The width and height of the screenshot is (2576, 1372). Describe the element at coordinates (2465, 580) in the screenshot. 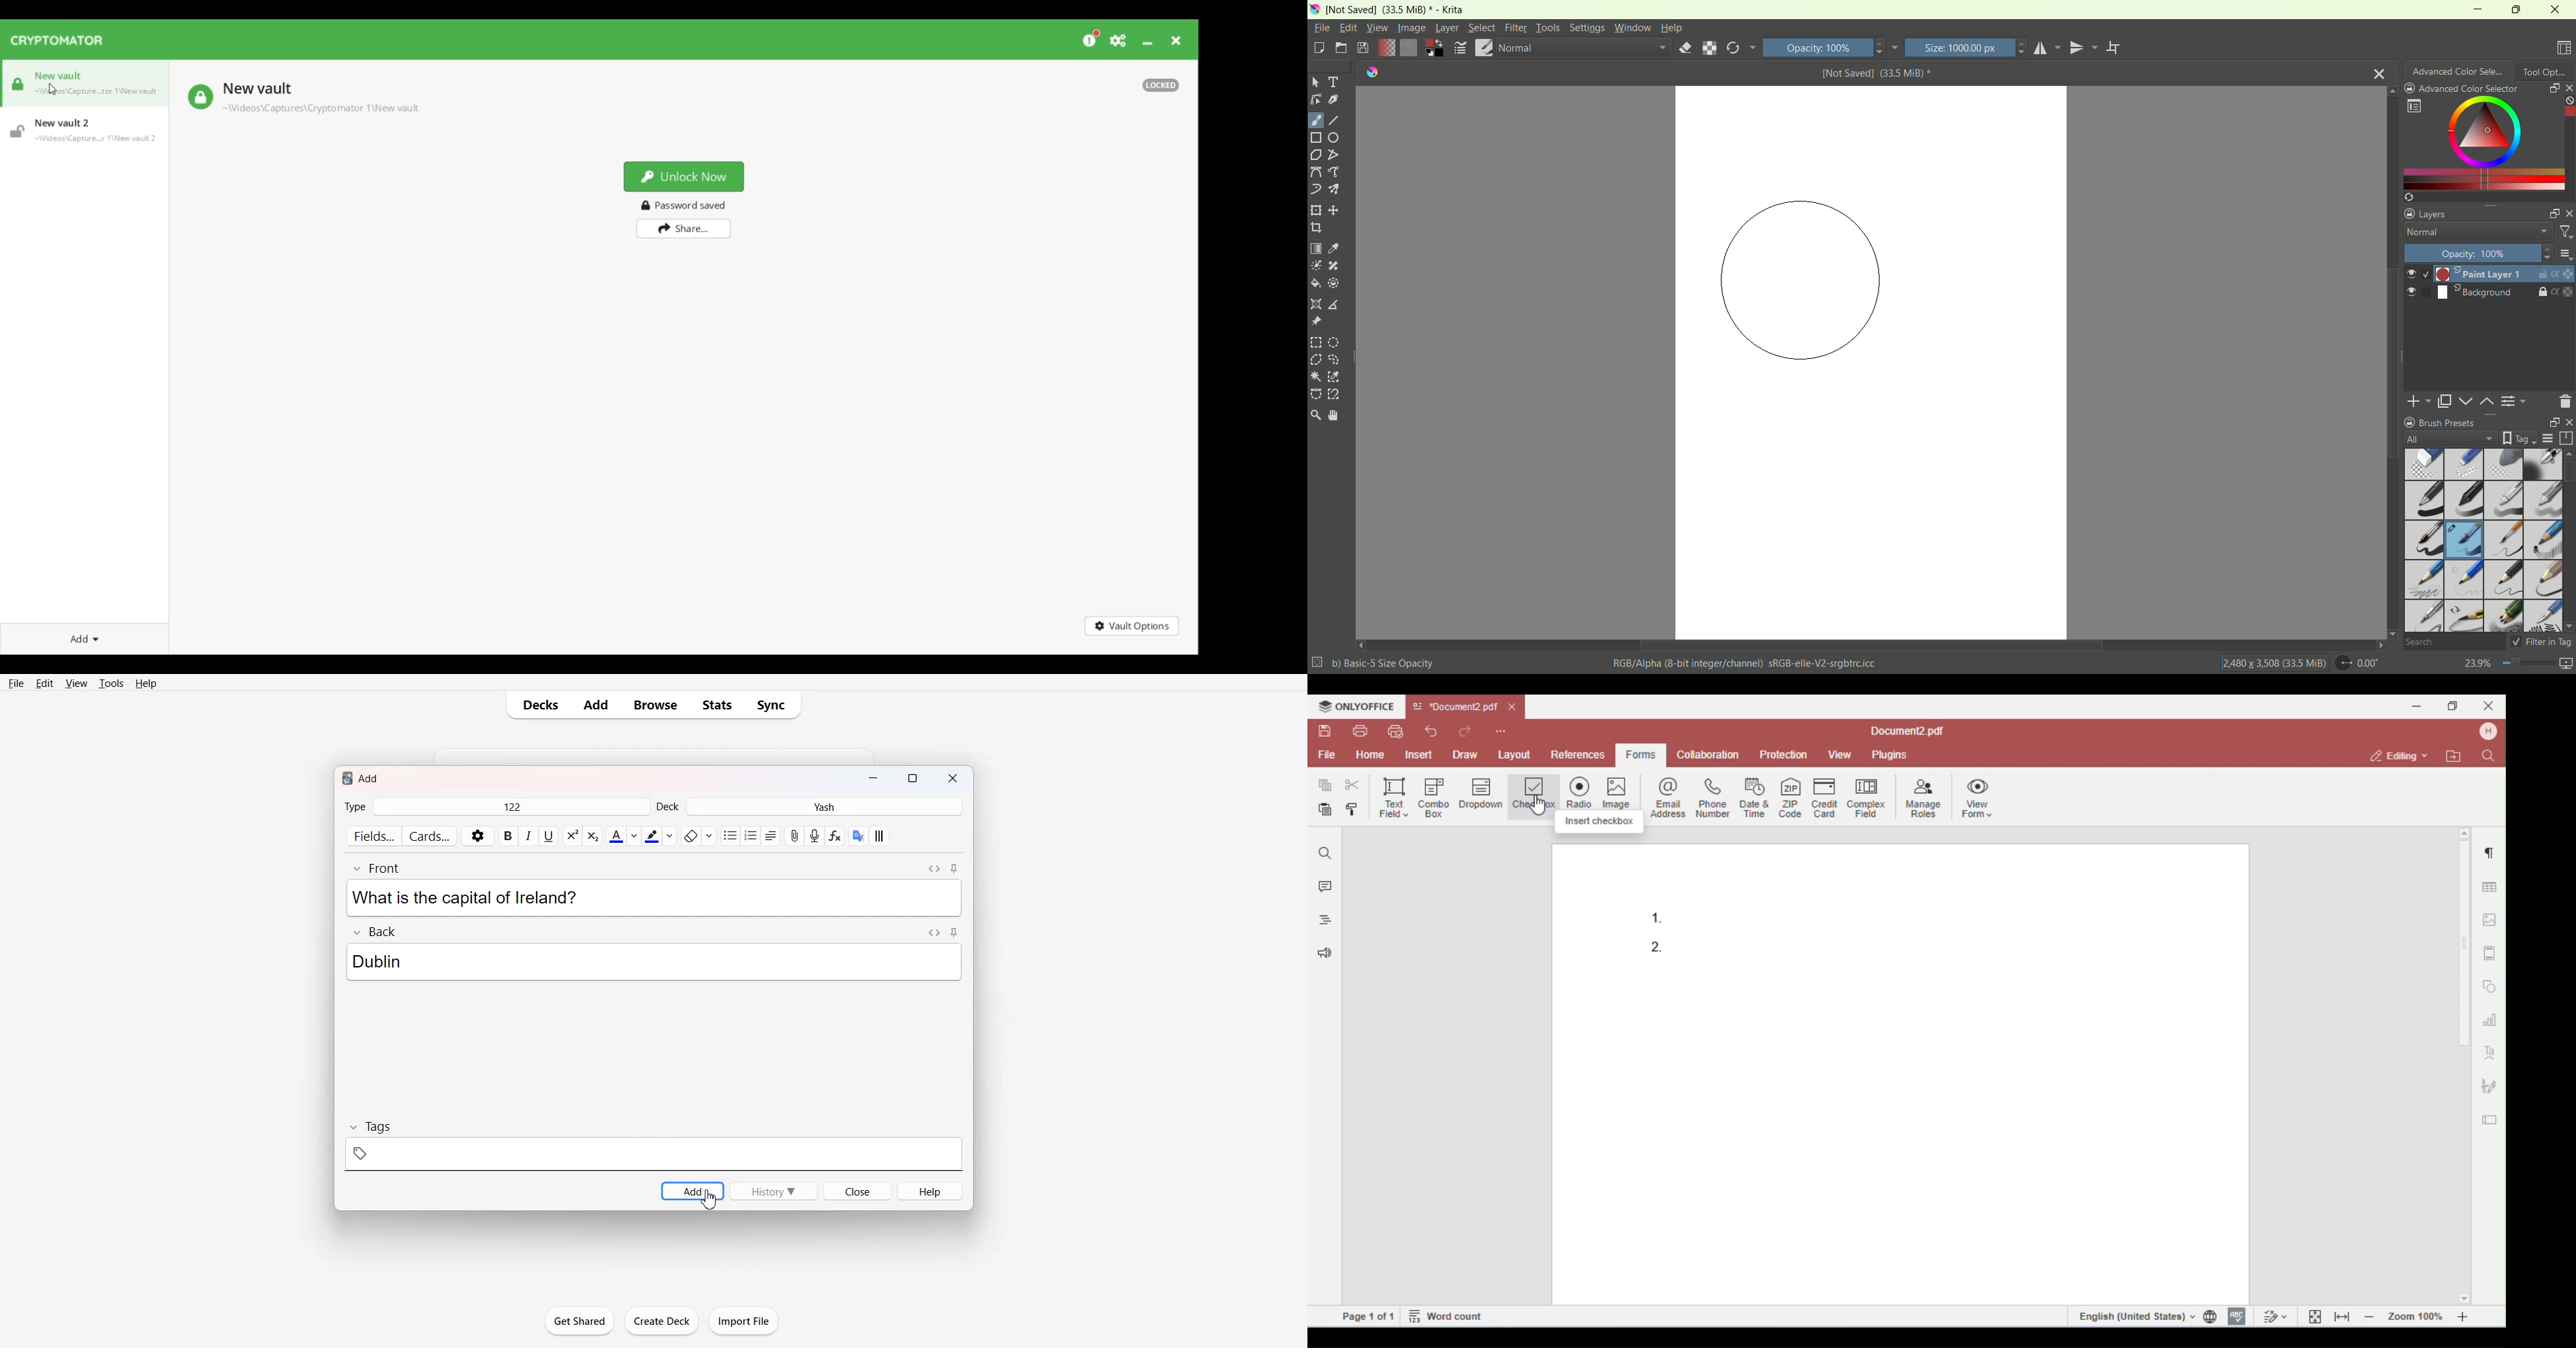

I see `pencil 1 hard` at that location.